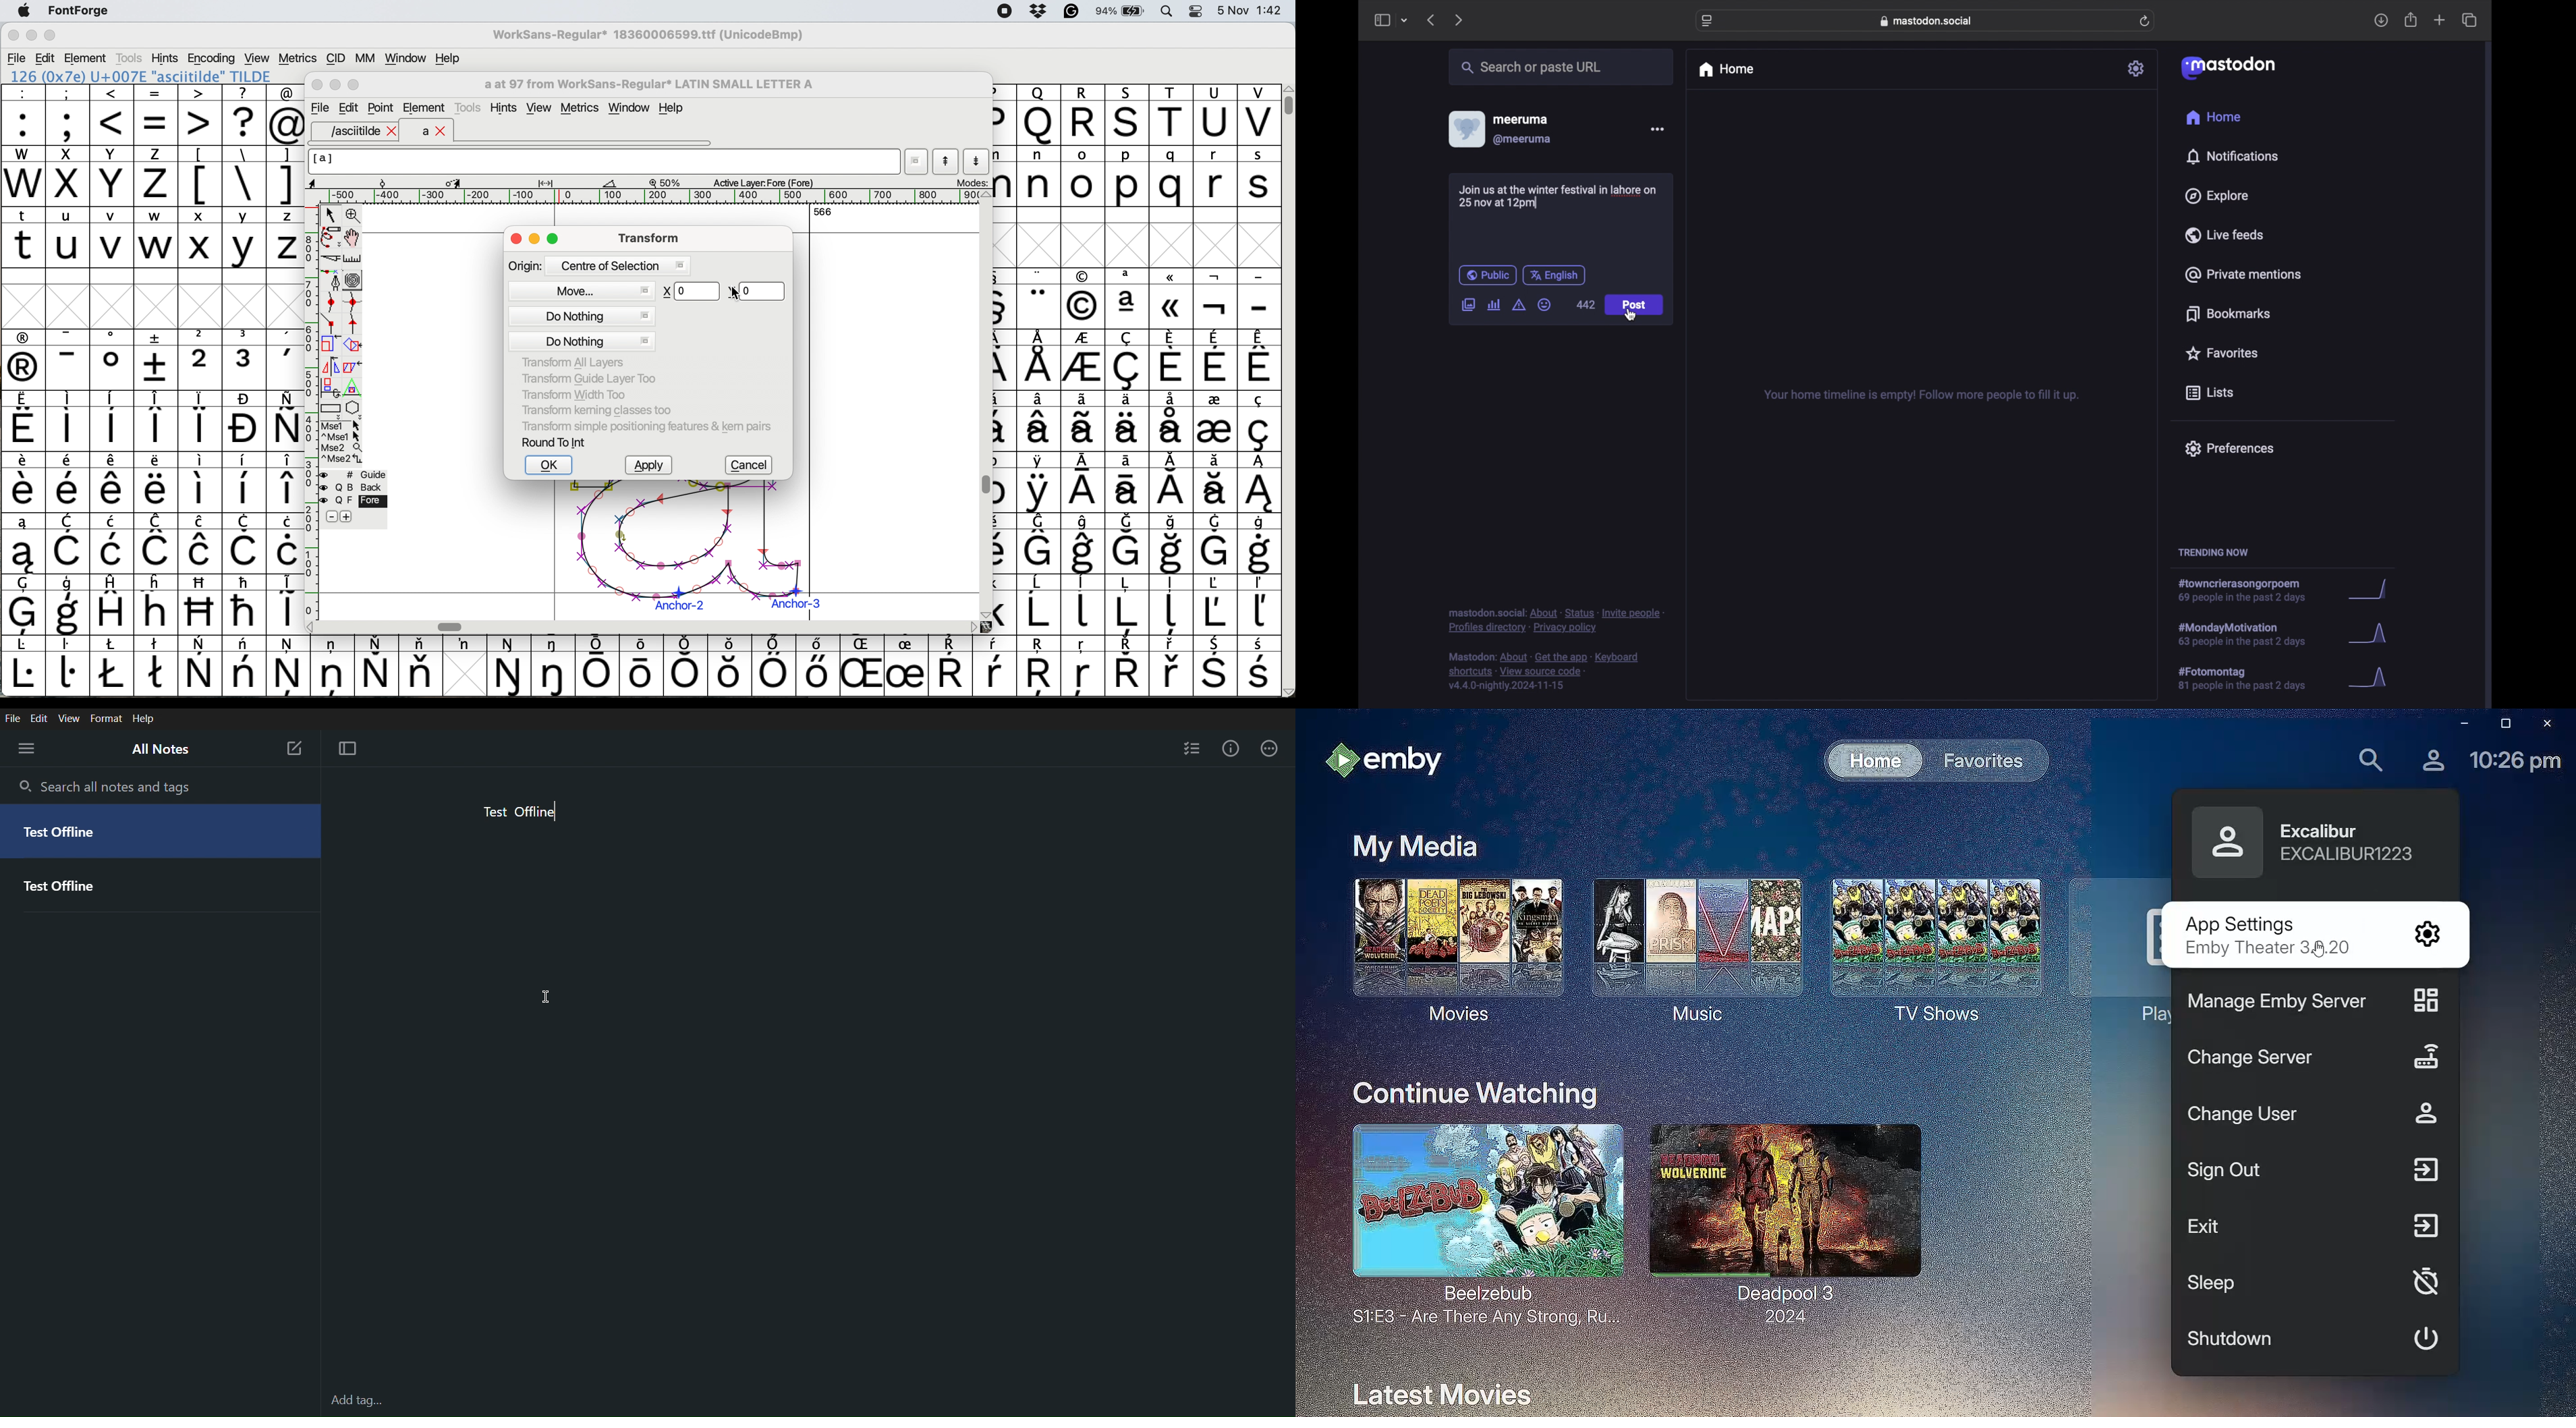 Image resolution: width=2576 pixels, height=1428 pixels. Describe the element at coordinates (2412, 20) in the screenshot. I see `share` at that location.